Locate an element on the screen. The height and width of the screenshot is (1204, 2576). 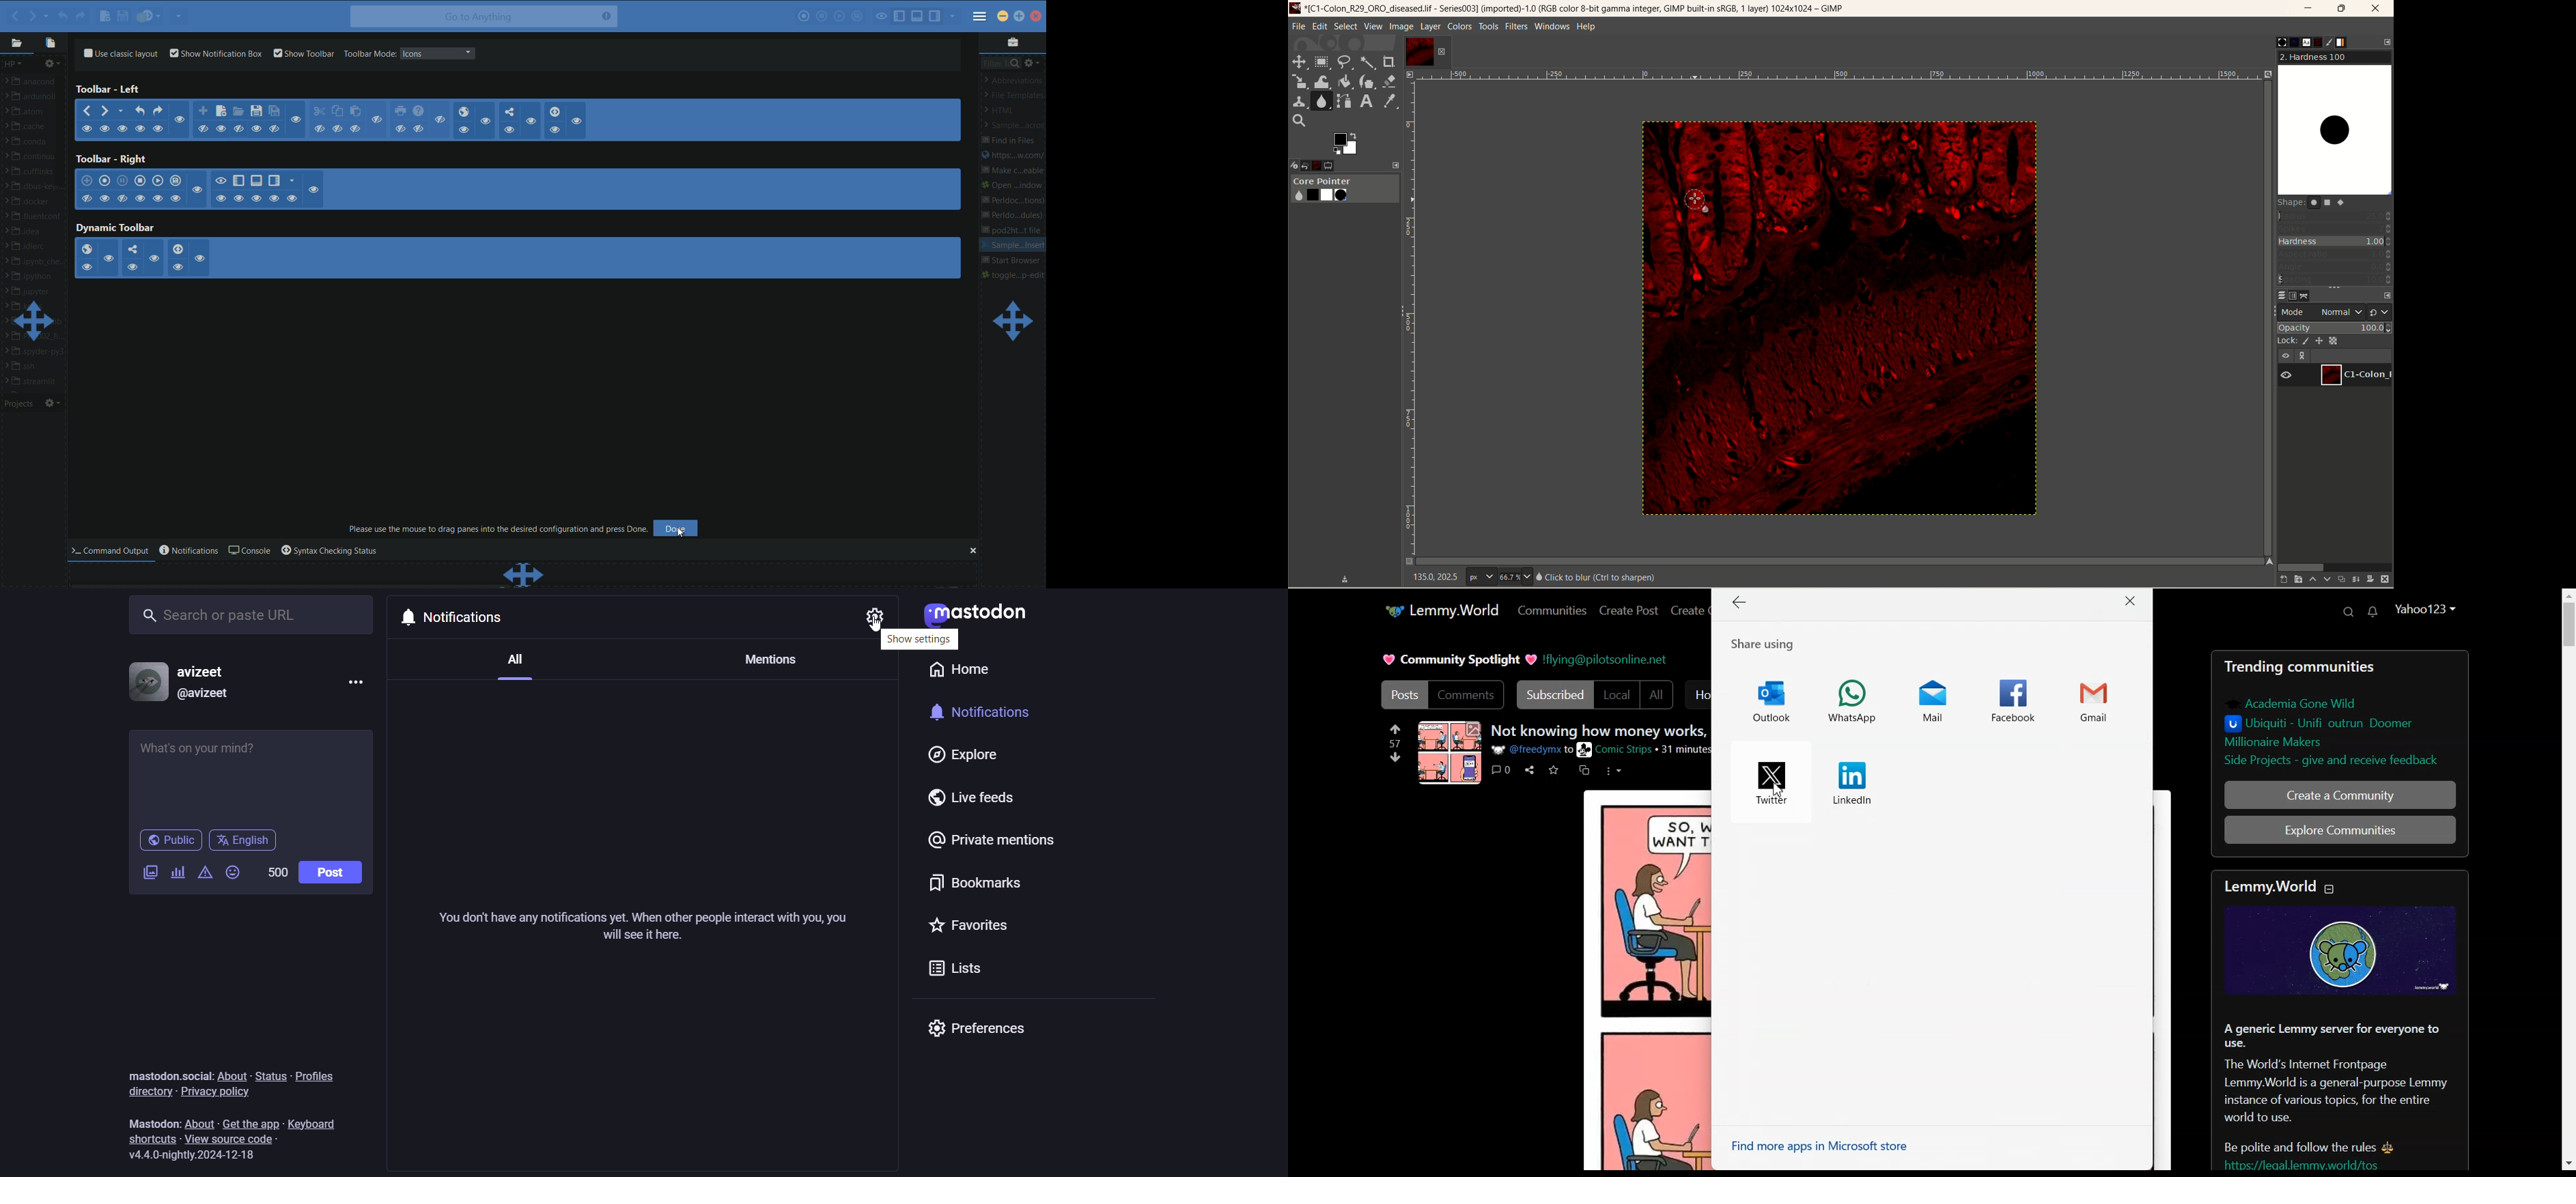
open is located at coordinates (1310, 164).